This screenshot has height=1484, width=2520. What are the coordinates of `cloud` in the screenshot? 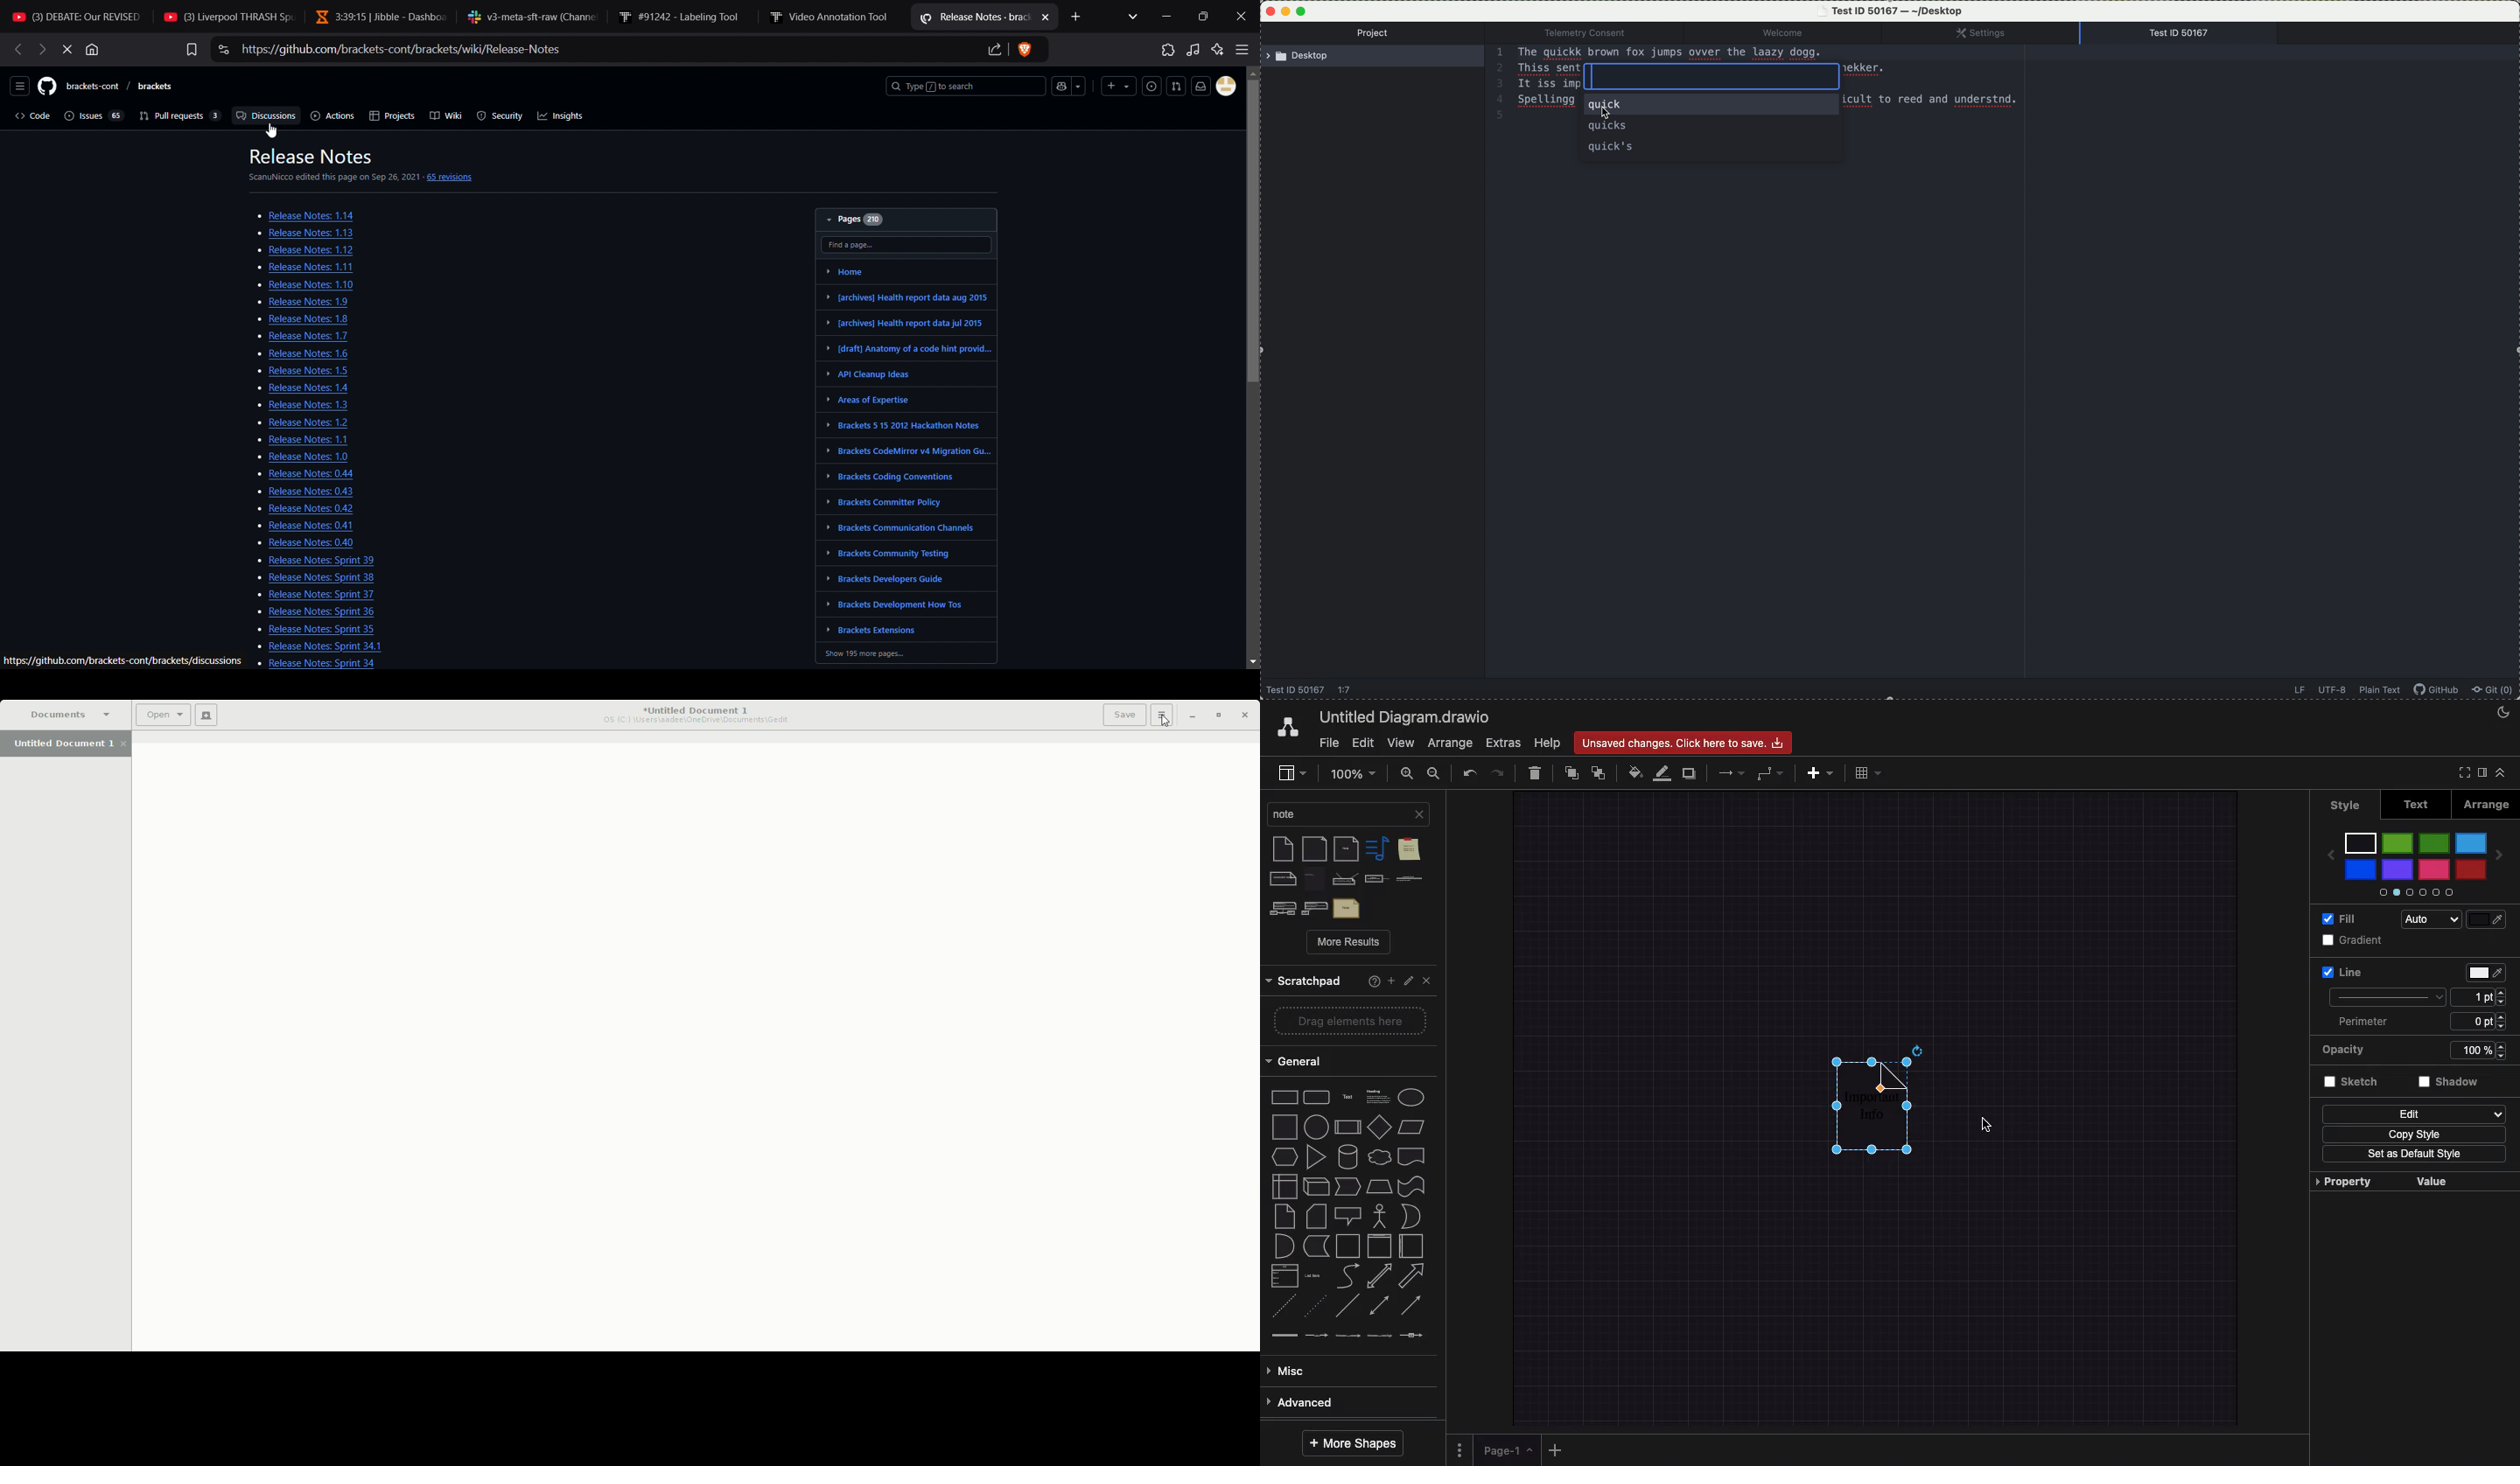 It's located at (1381, 1158).